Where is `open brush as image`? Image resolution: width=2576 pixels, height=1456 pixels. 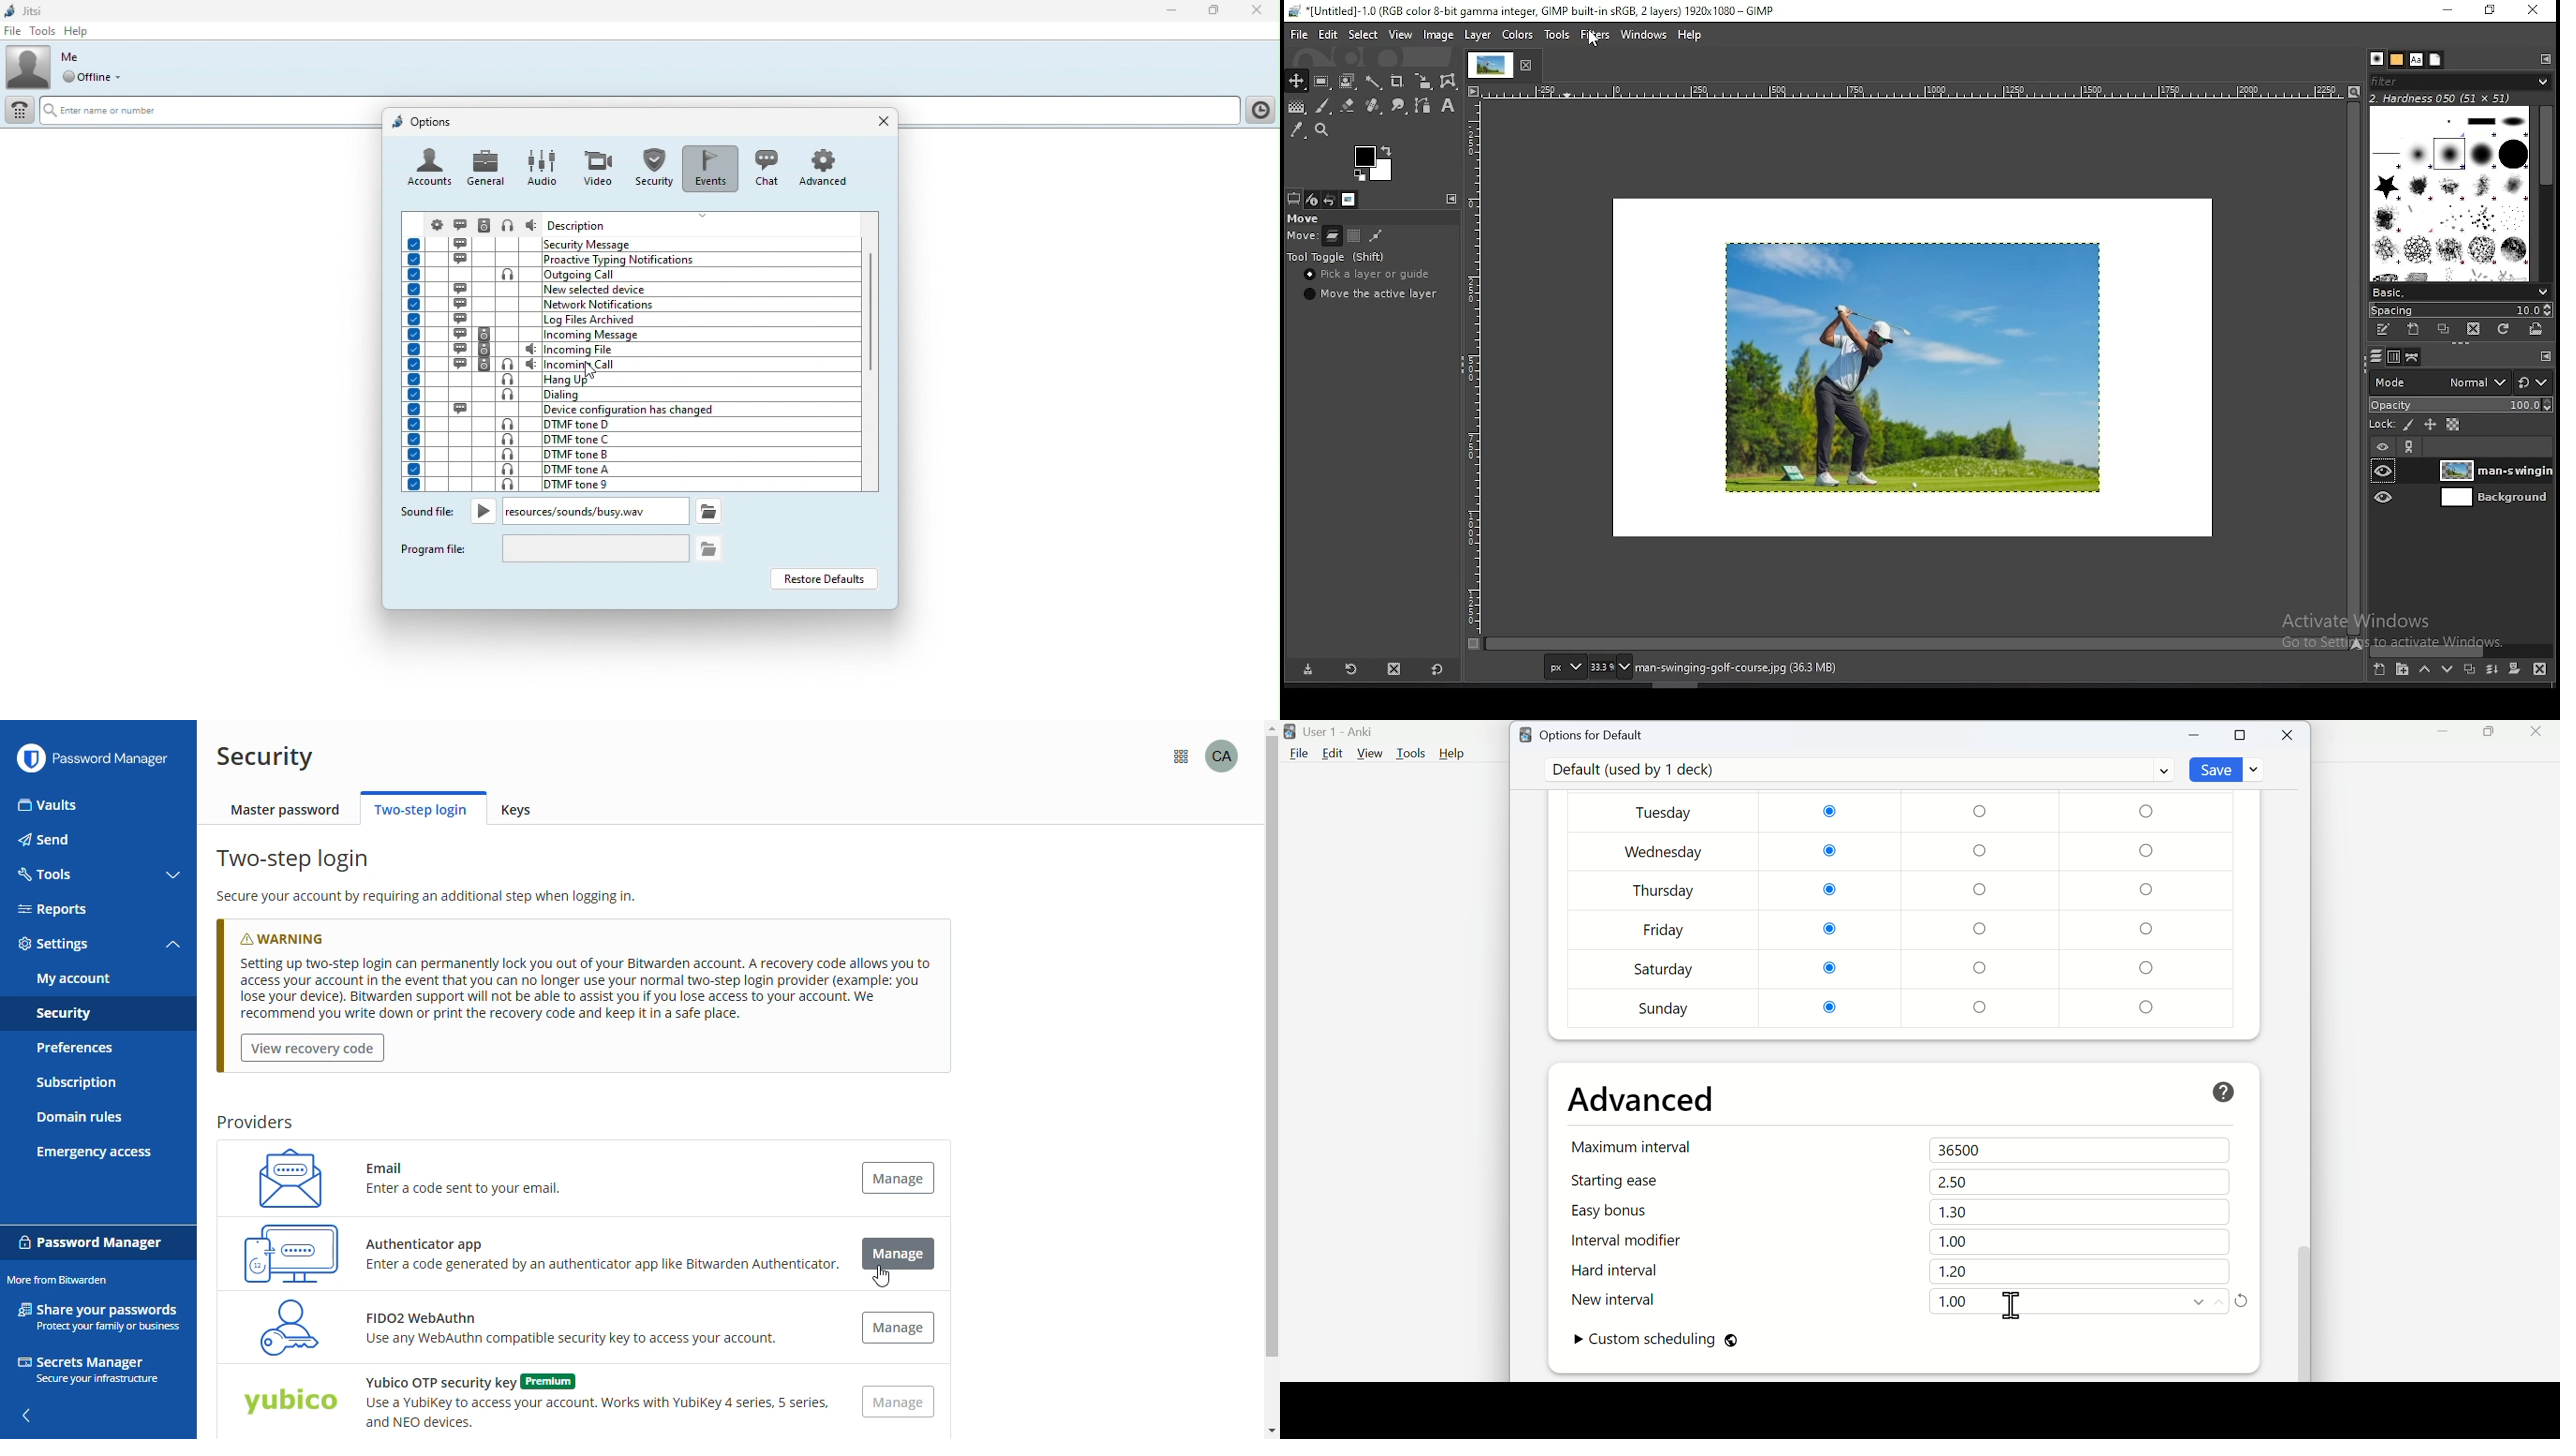 open brush as image is located at coordinates (2540, 332).